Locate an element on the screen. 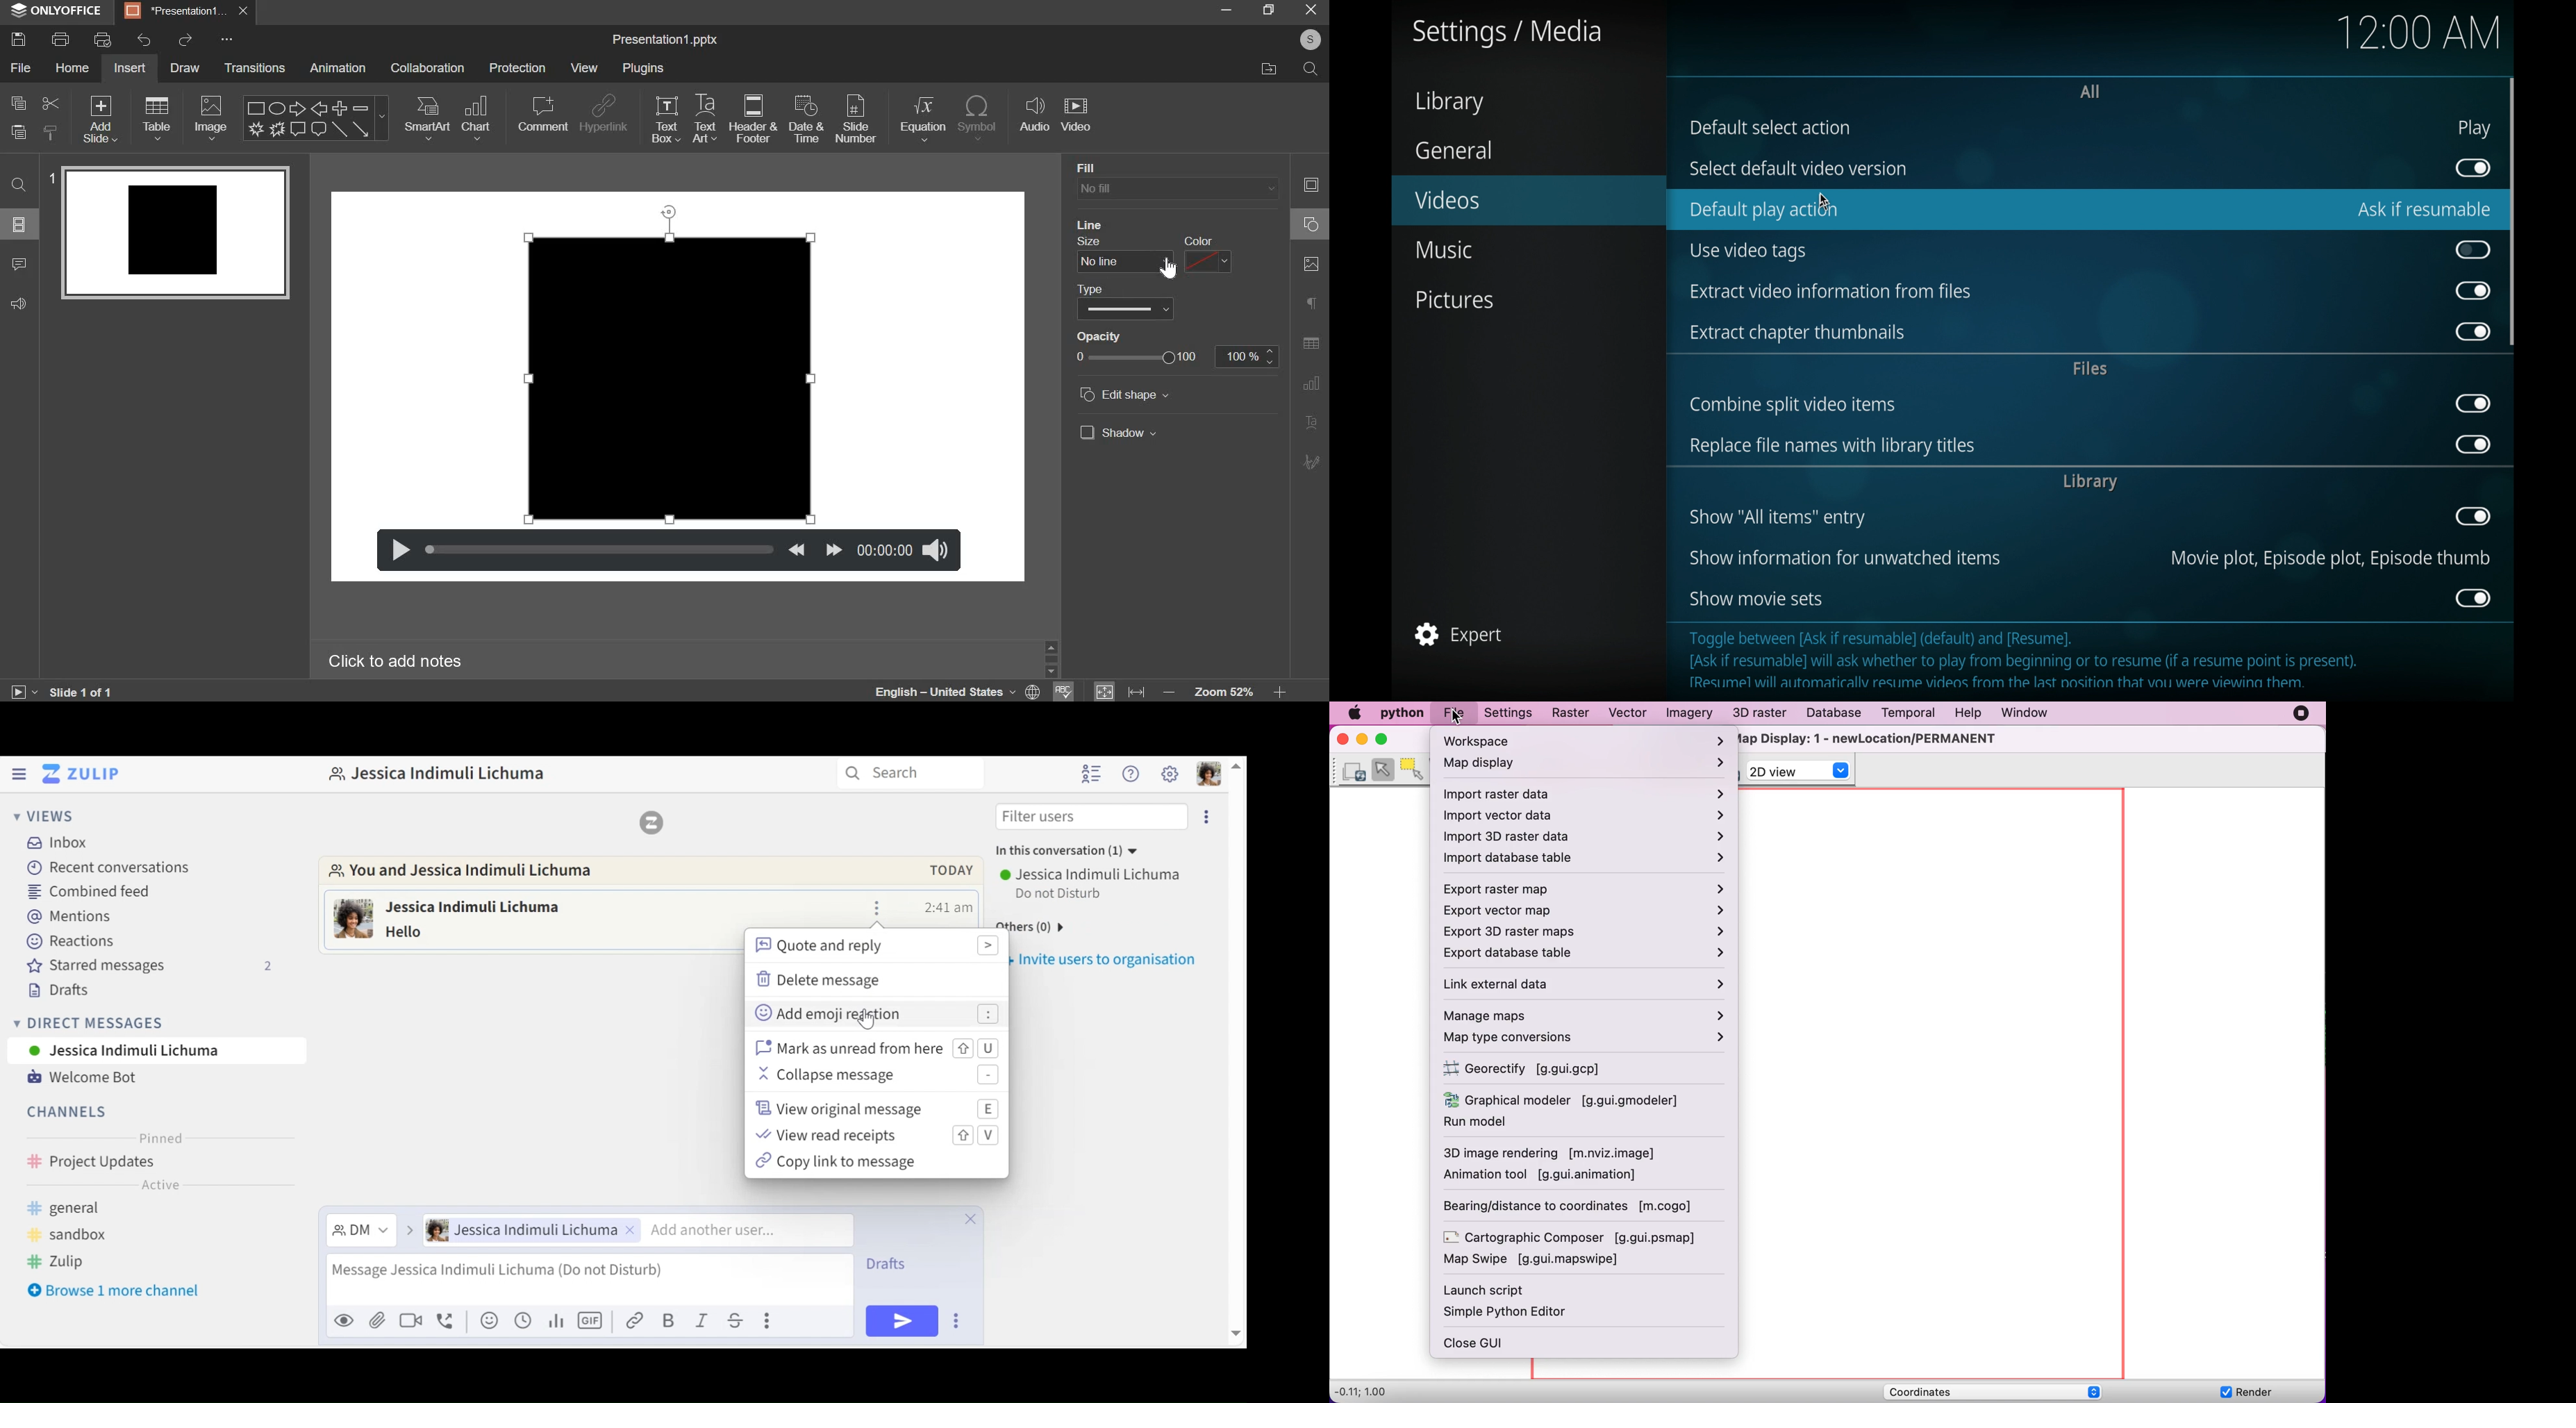 The width and height of the screenshot is (2576, 1428). today is located at coordinates (945, 870).